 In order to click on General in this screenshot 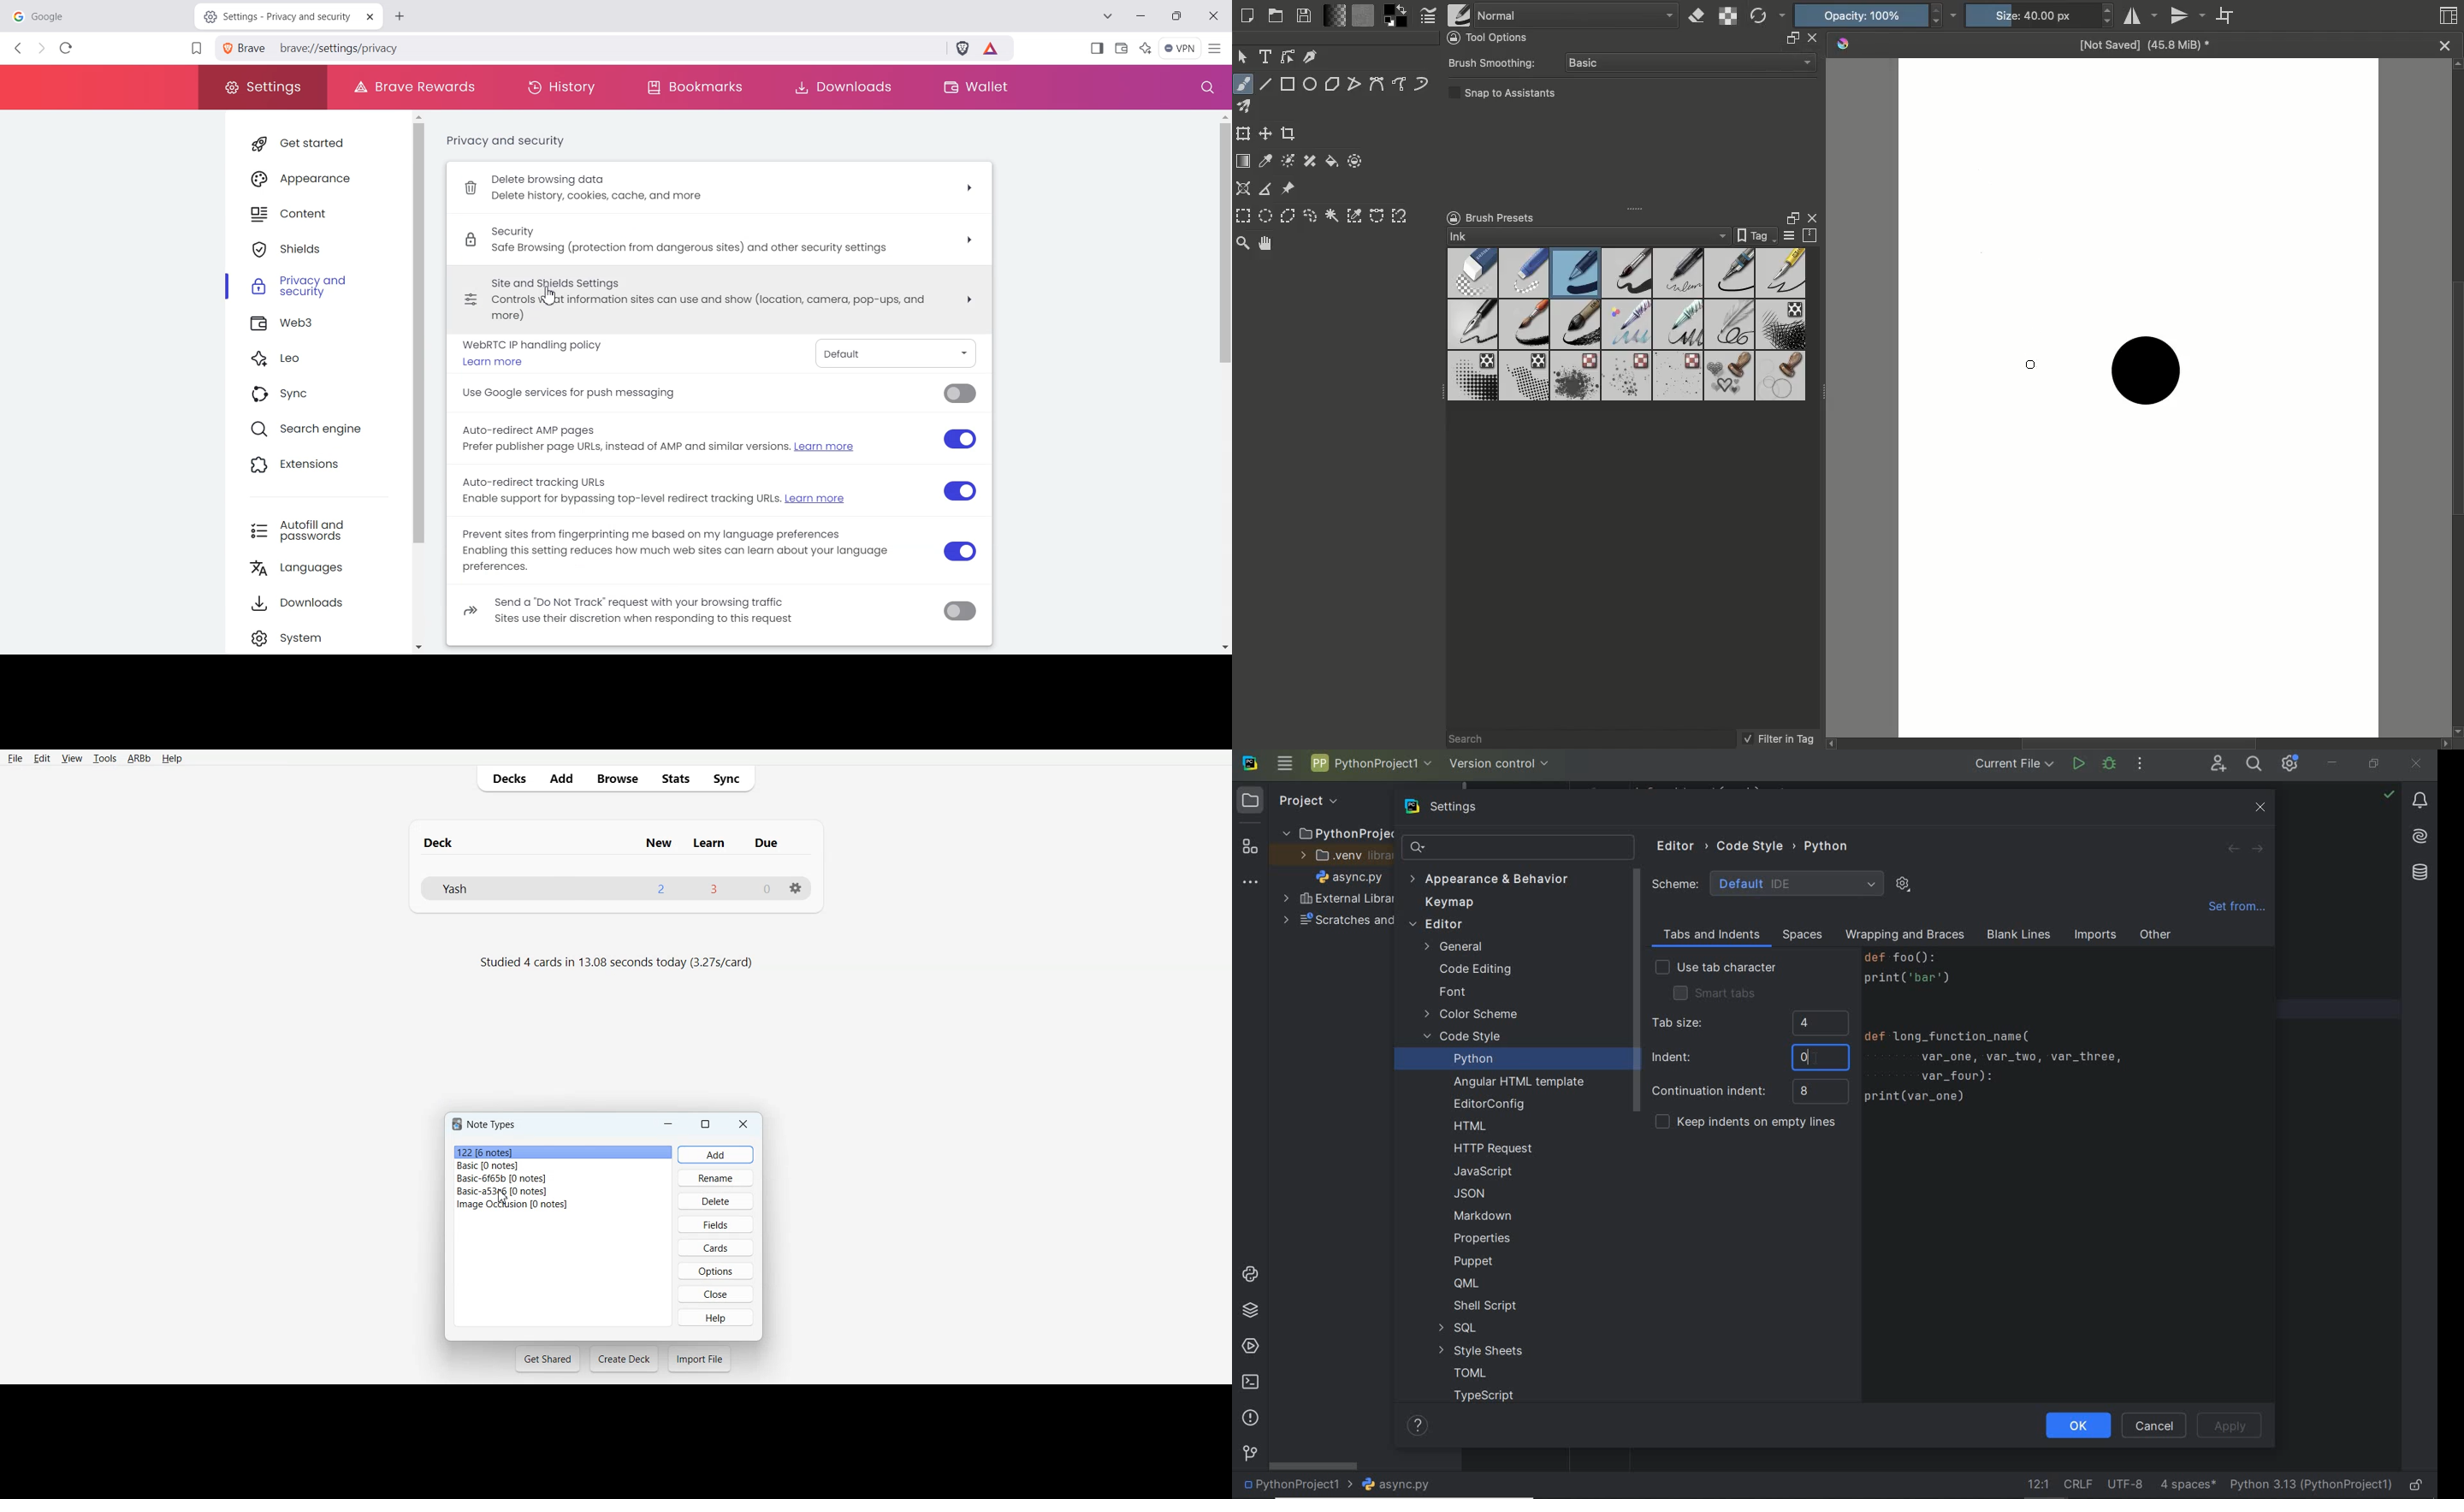, I will do `click(1457, 948)`.